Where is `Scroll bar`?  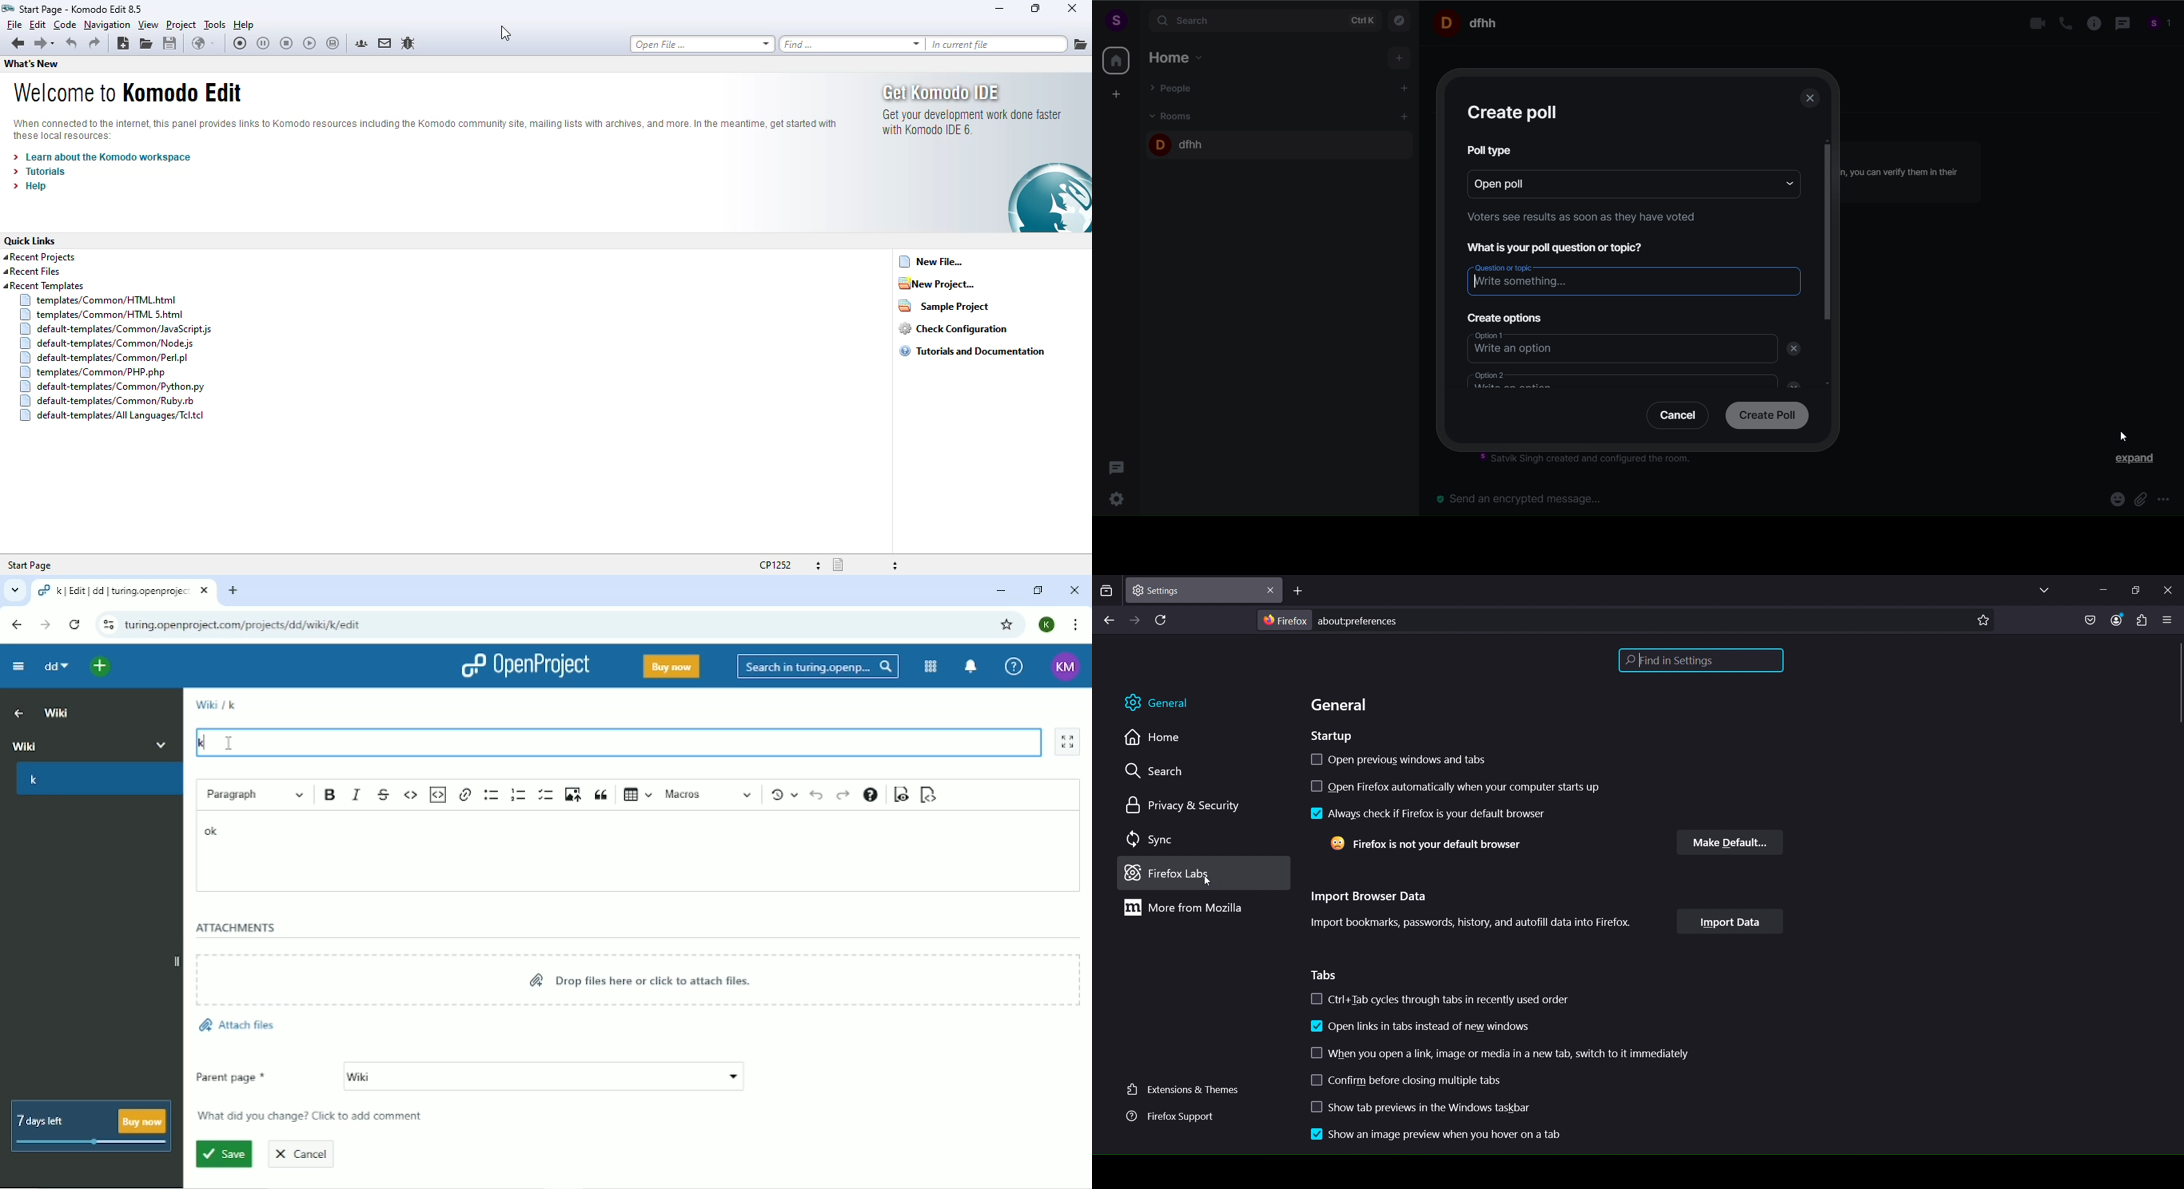
Scroll bar is located at coordinates (1828, 287).